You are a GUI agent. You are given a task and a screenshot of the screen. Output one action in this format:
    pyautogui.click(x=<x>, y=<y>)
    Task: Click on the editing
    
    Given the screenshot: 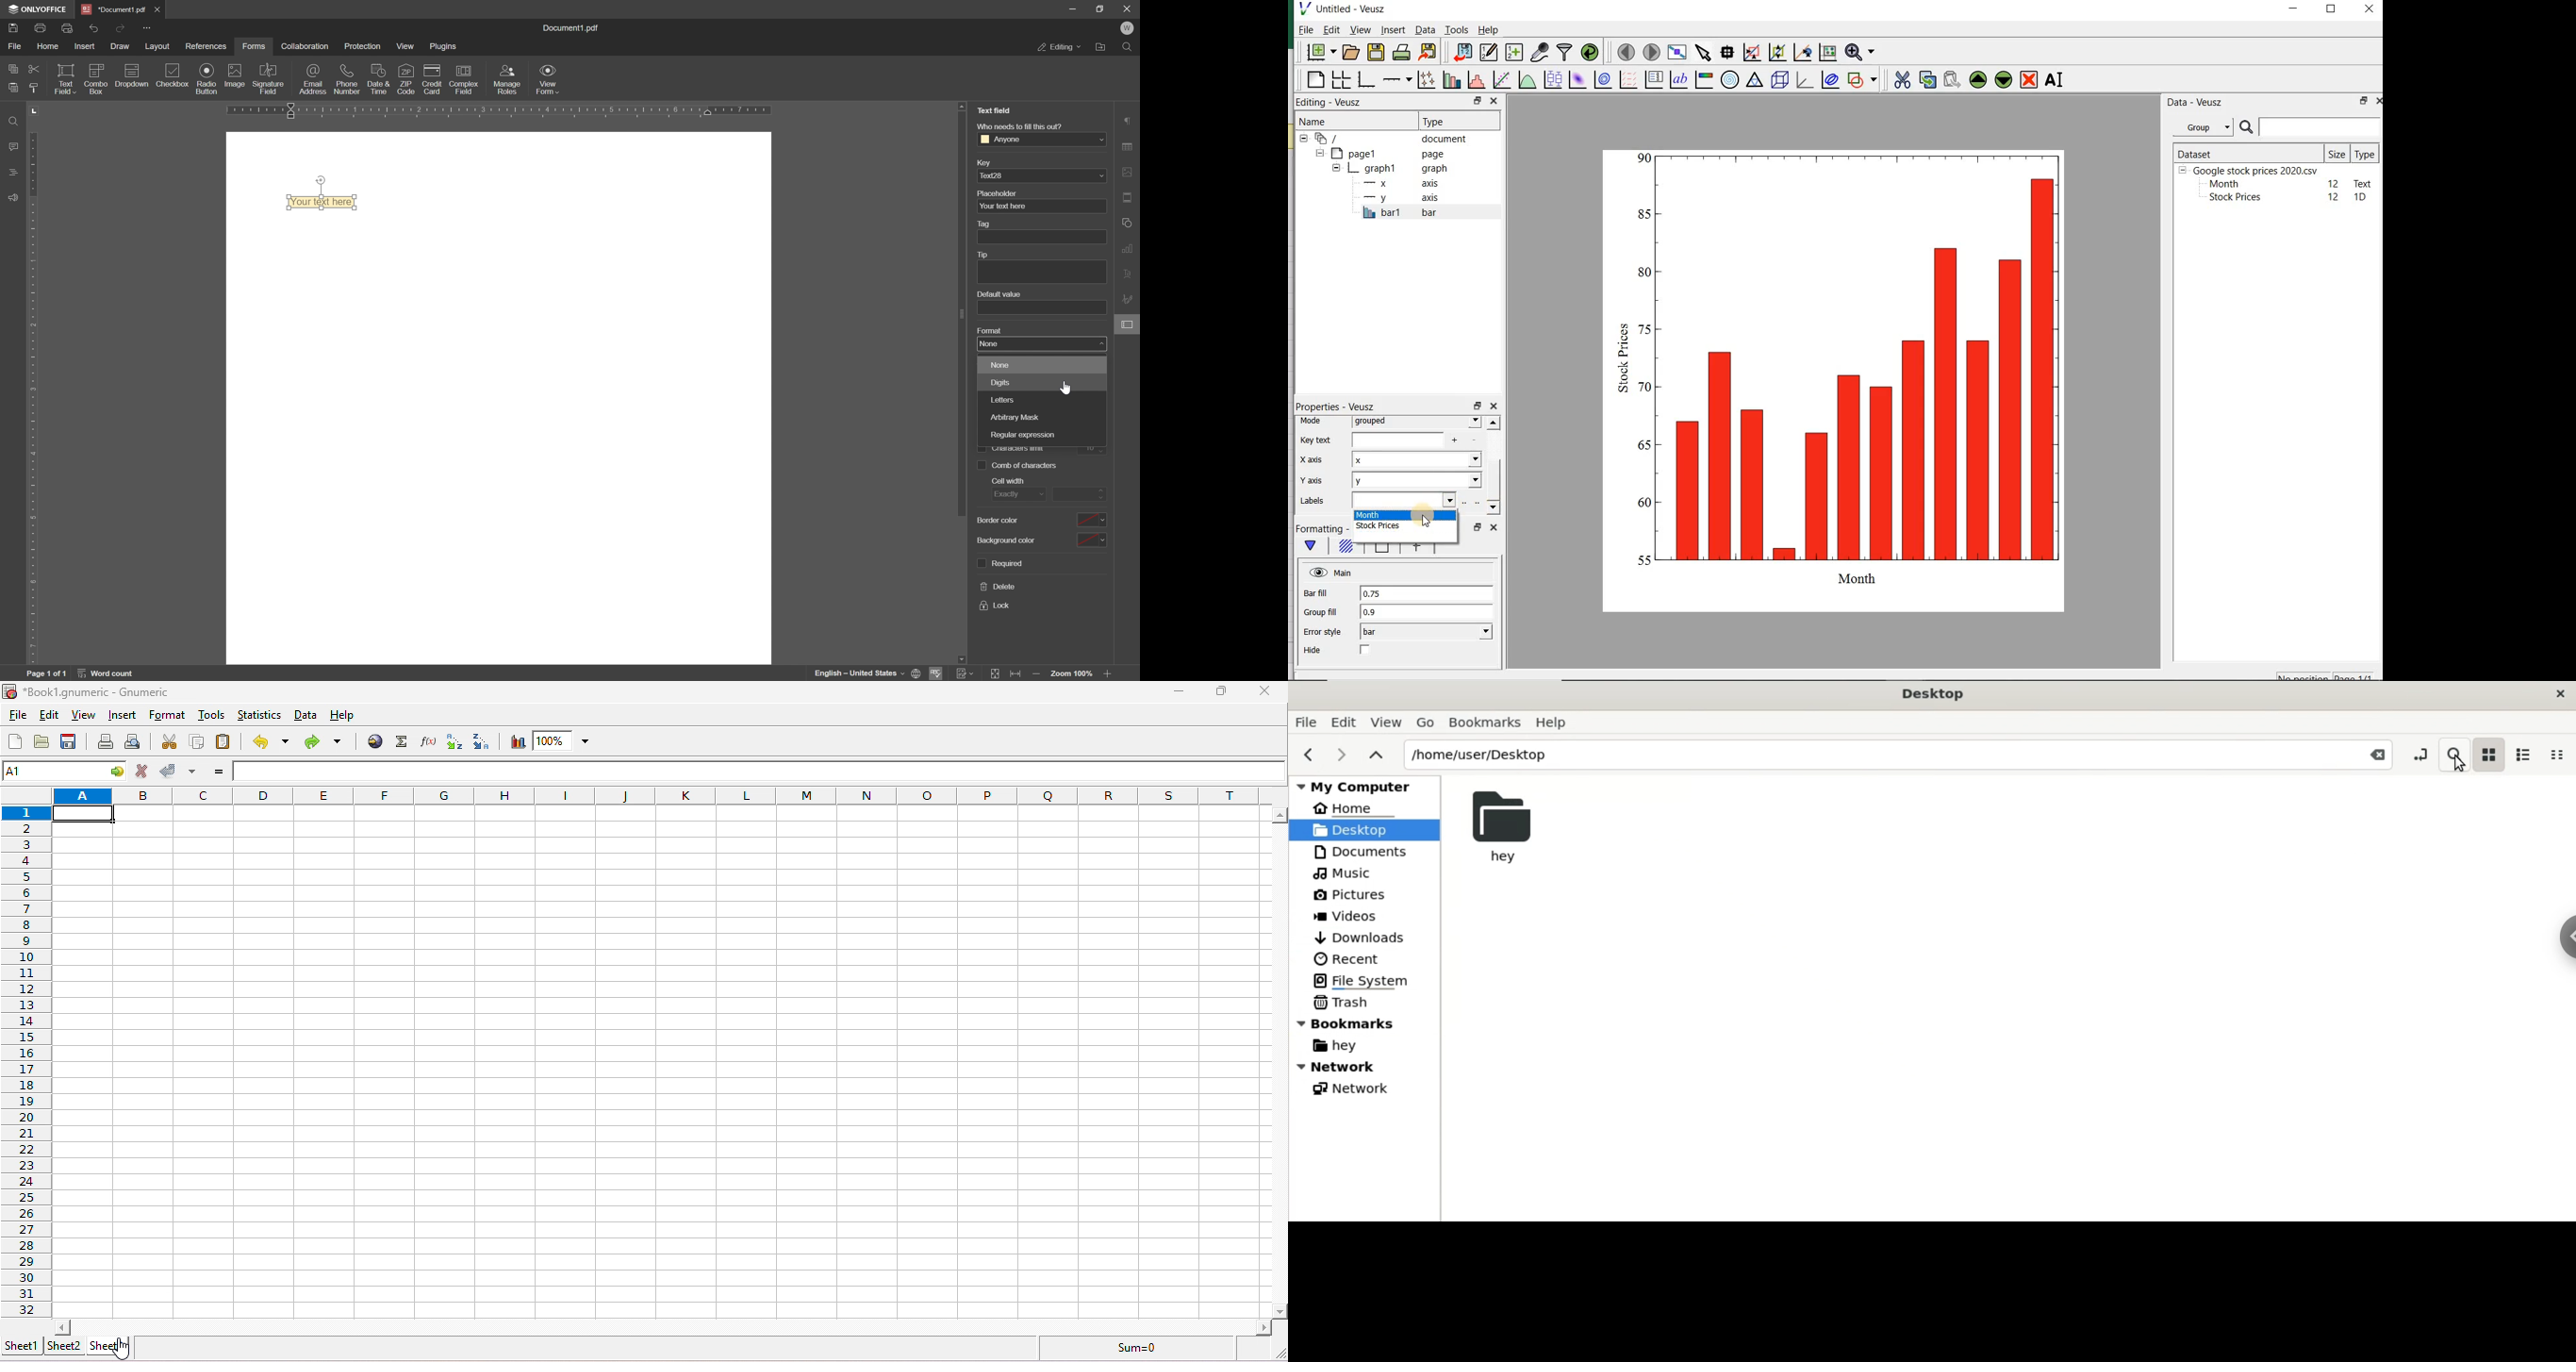 What is the action you would take?
    pyautogui.click(x=1060, y=48)
    